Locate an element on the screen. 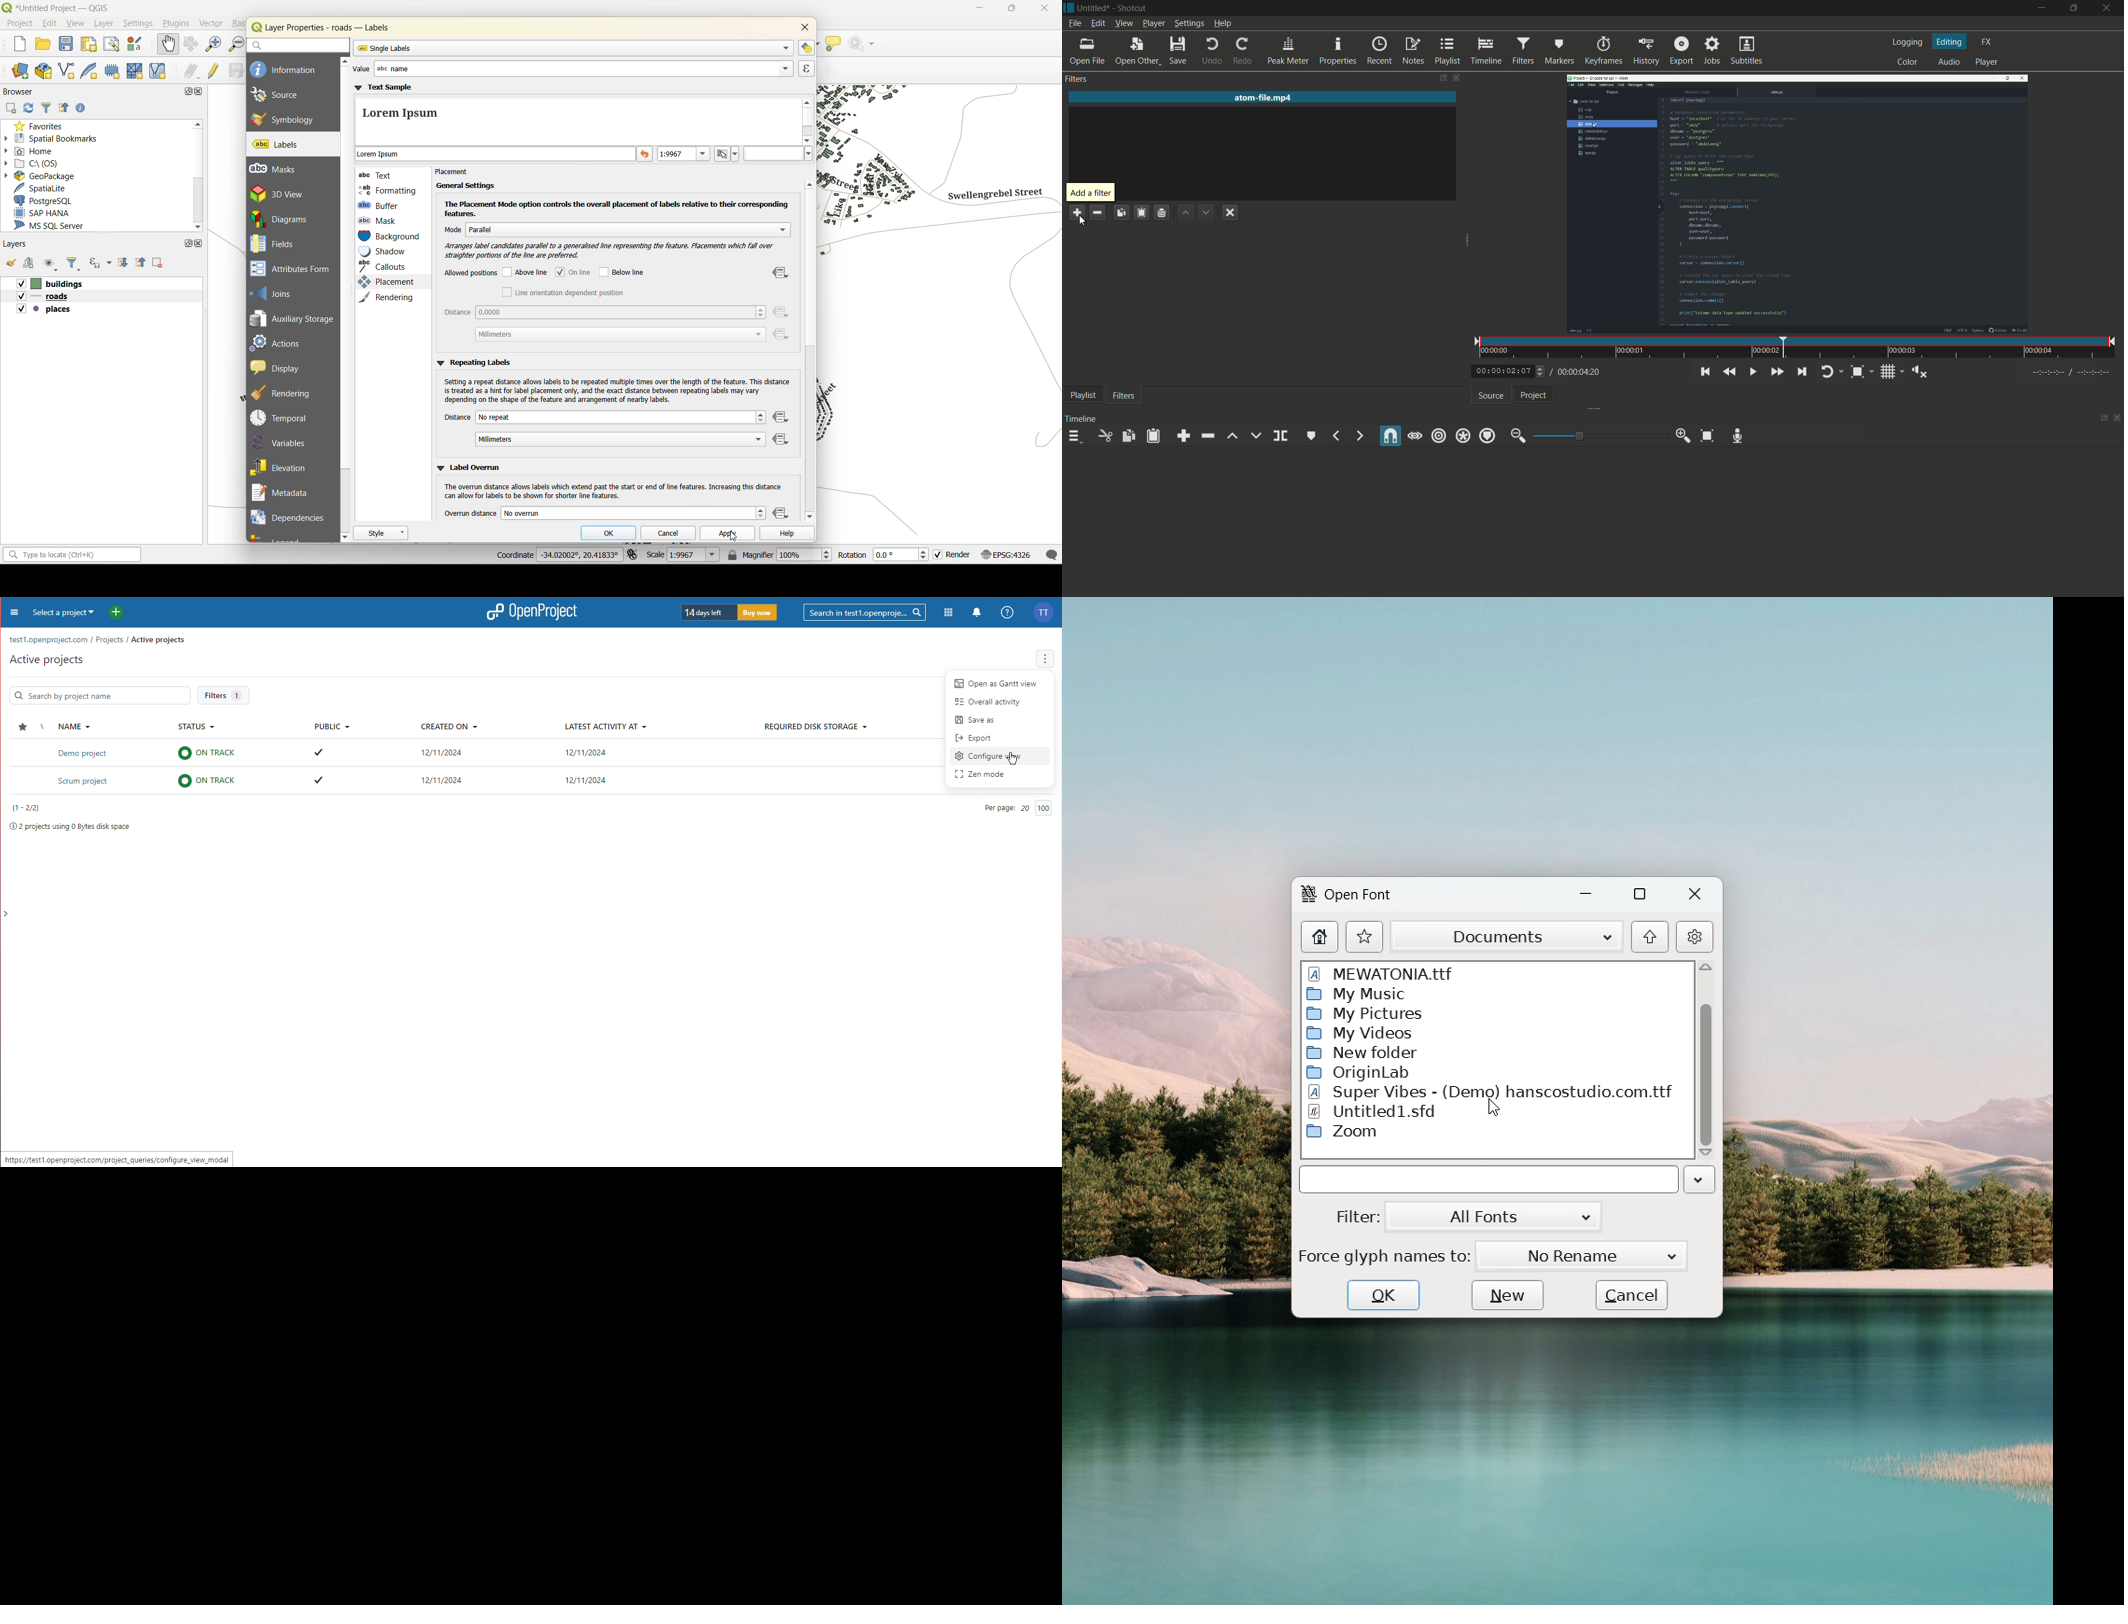 Image resolution: width=2128 pixels, height=1624 pixels. overwrite is located at coordinates (1256, 435).